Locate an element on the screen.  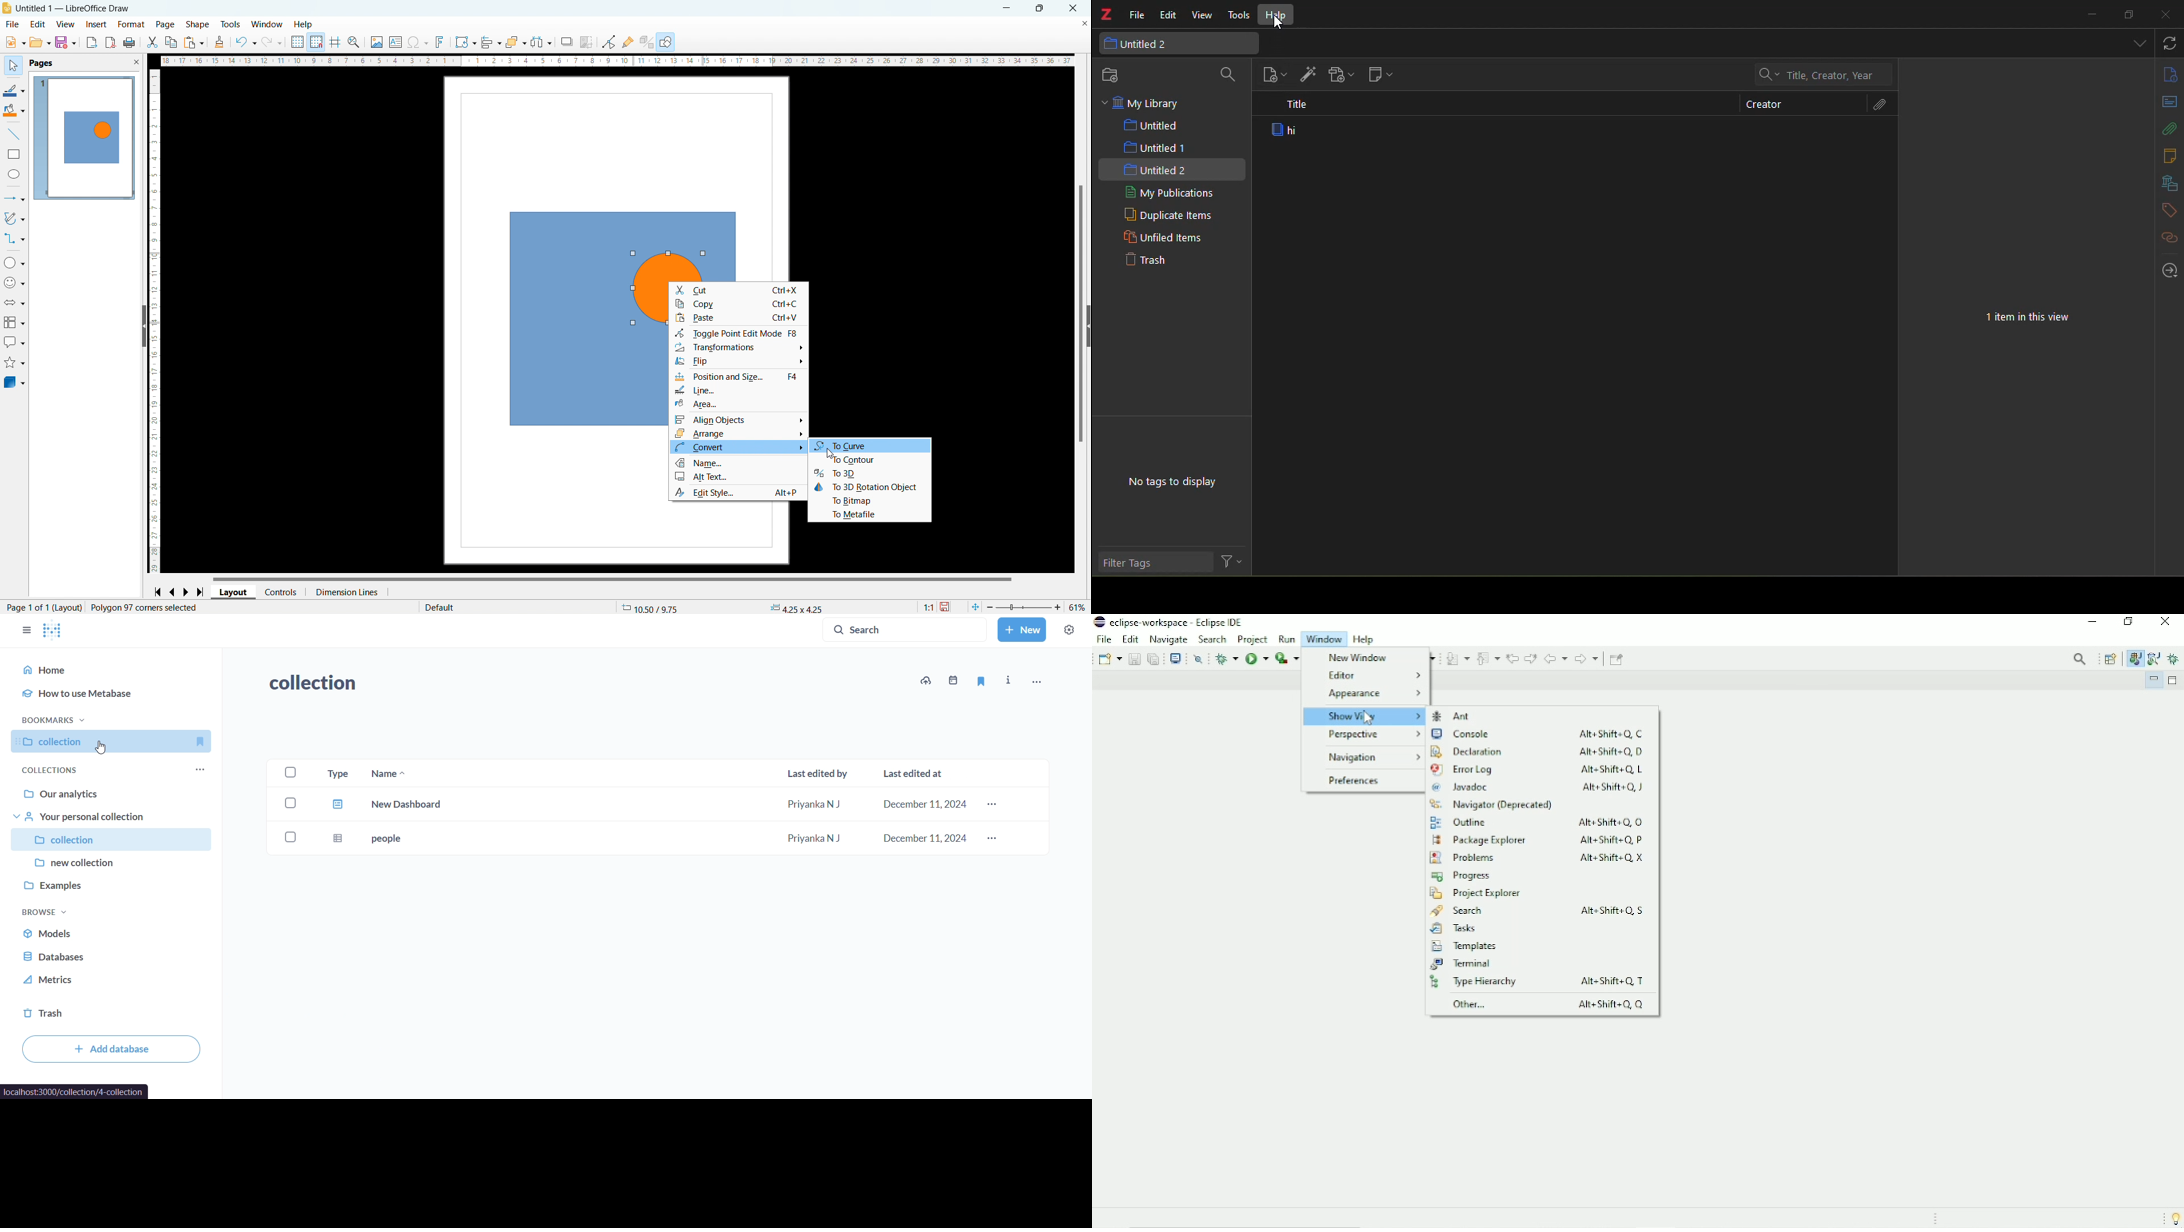
close is located at coordinates (2168, 14).